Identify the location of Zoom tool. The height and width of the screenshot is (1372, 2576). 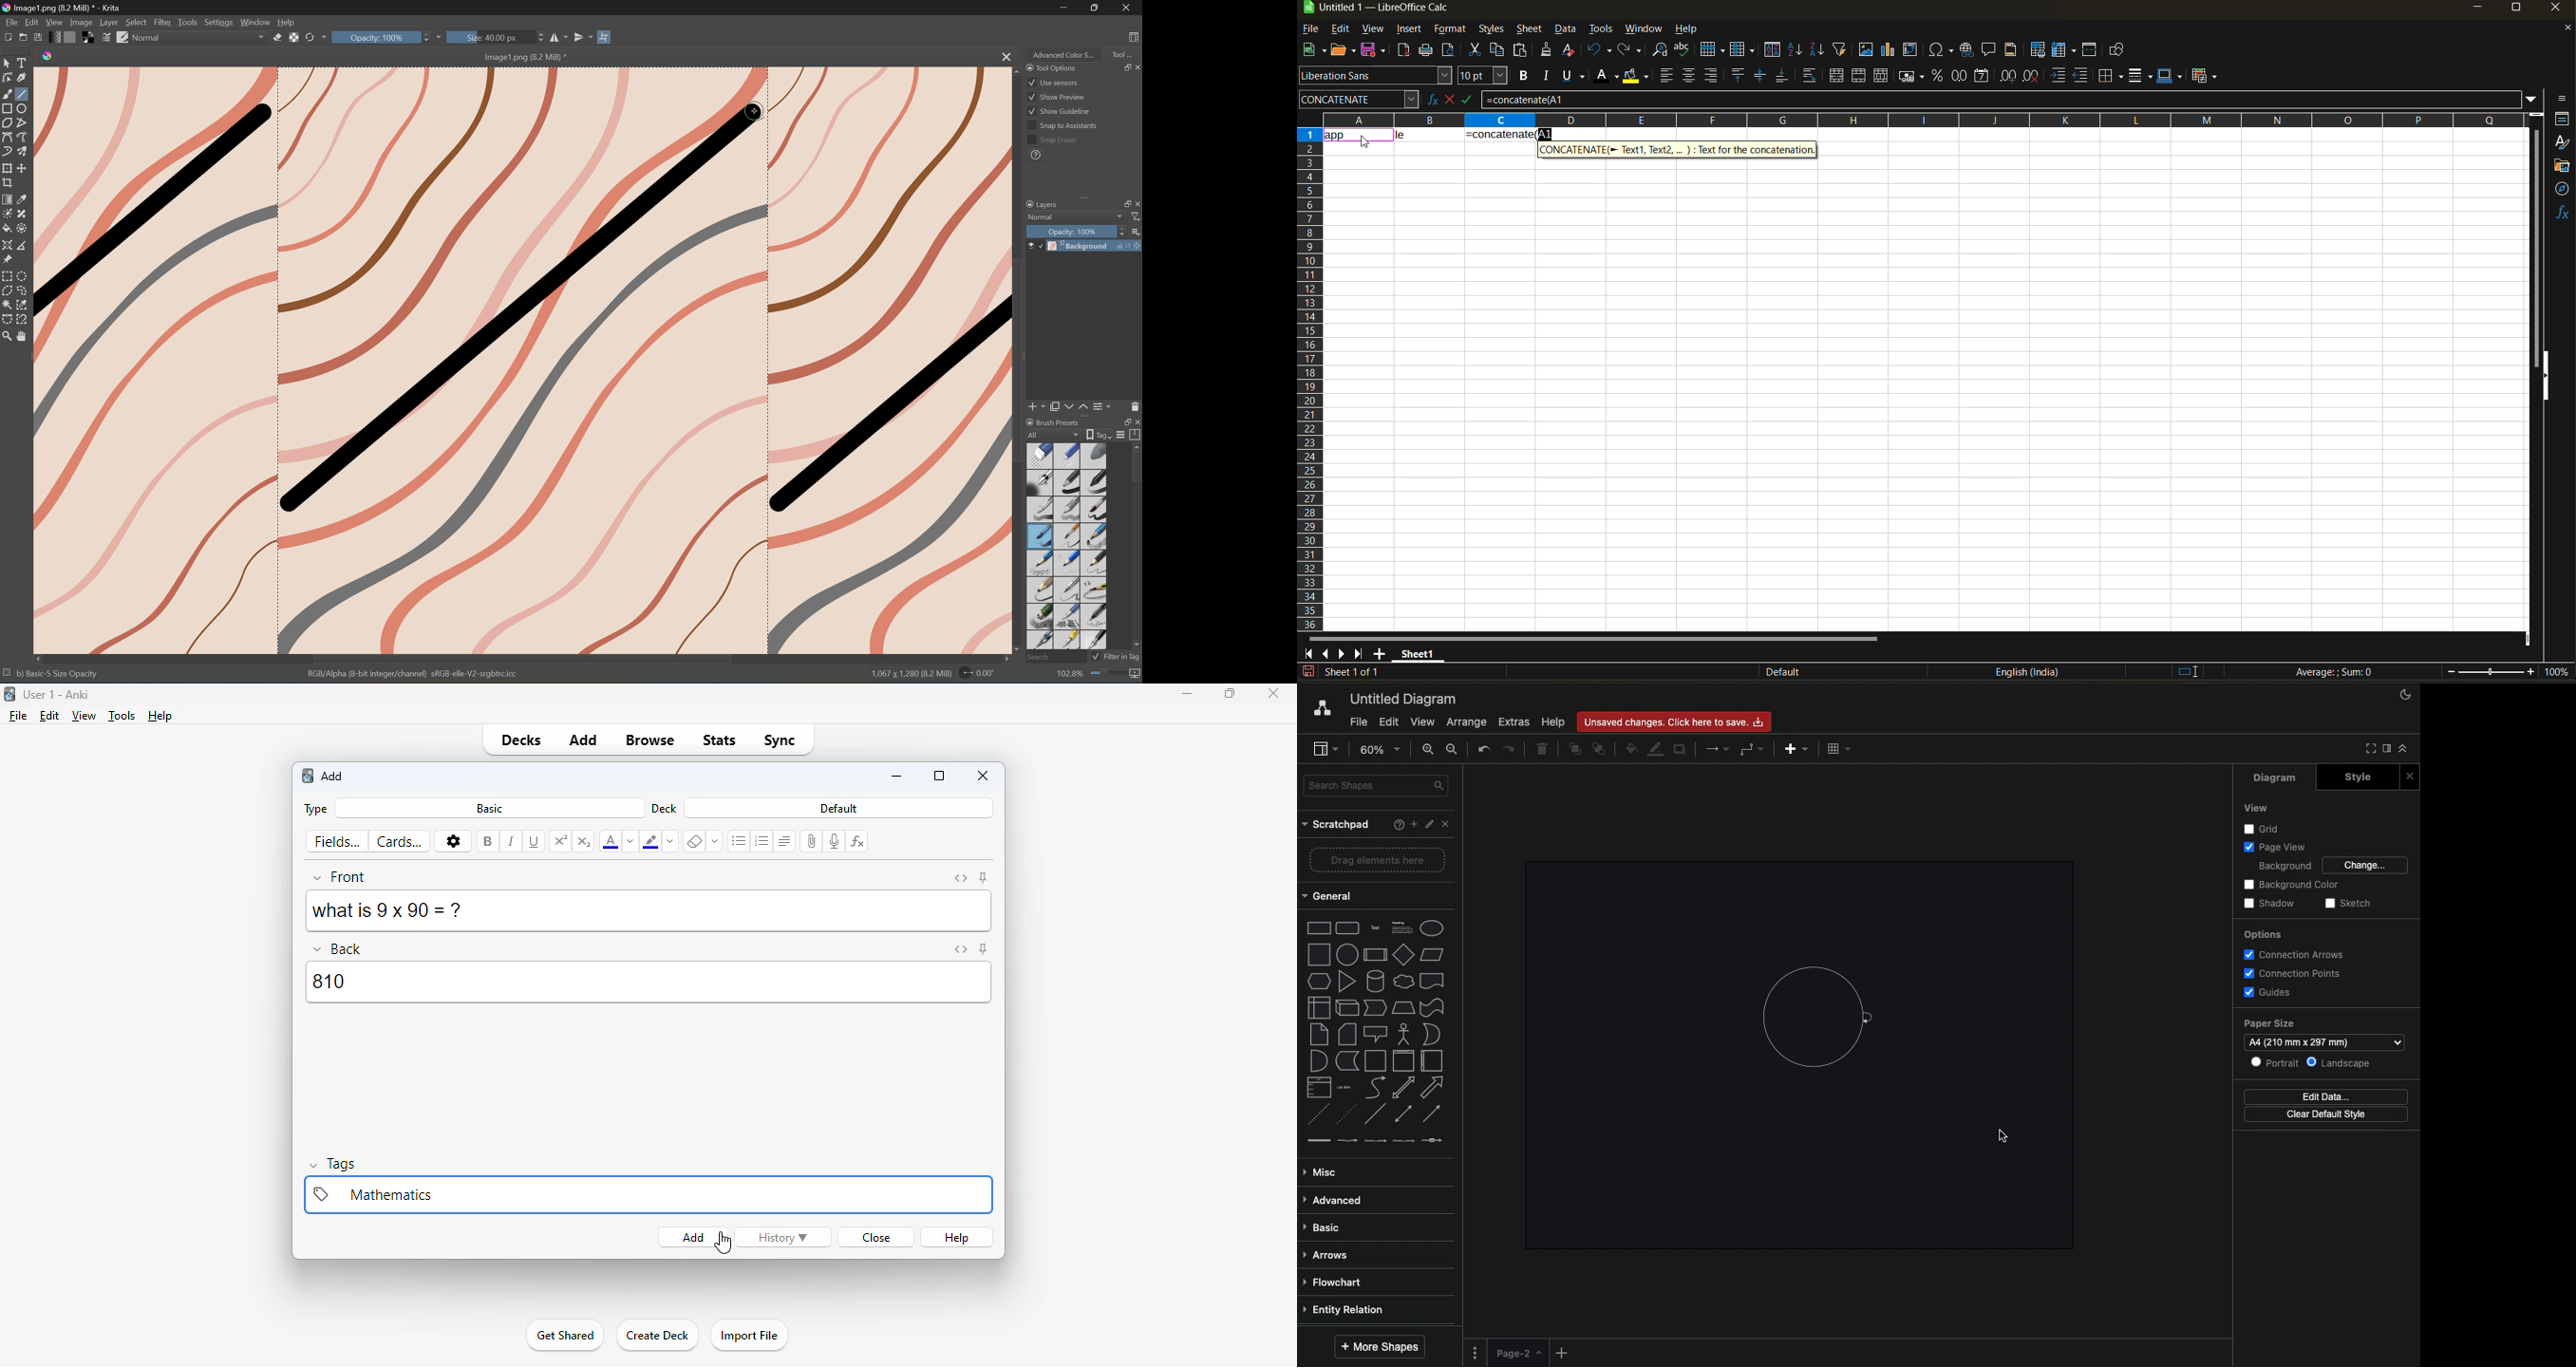
(7, 336).